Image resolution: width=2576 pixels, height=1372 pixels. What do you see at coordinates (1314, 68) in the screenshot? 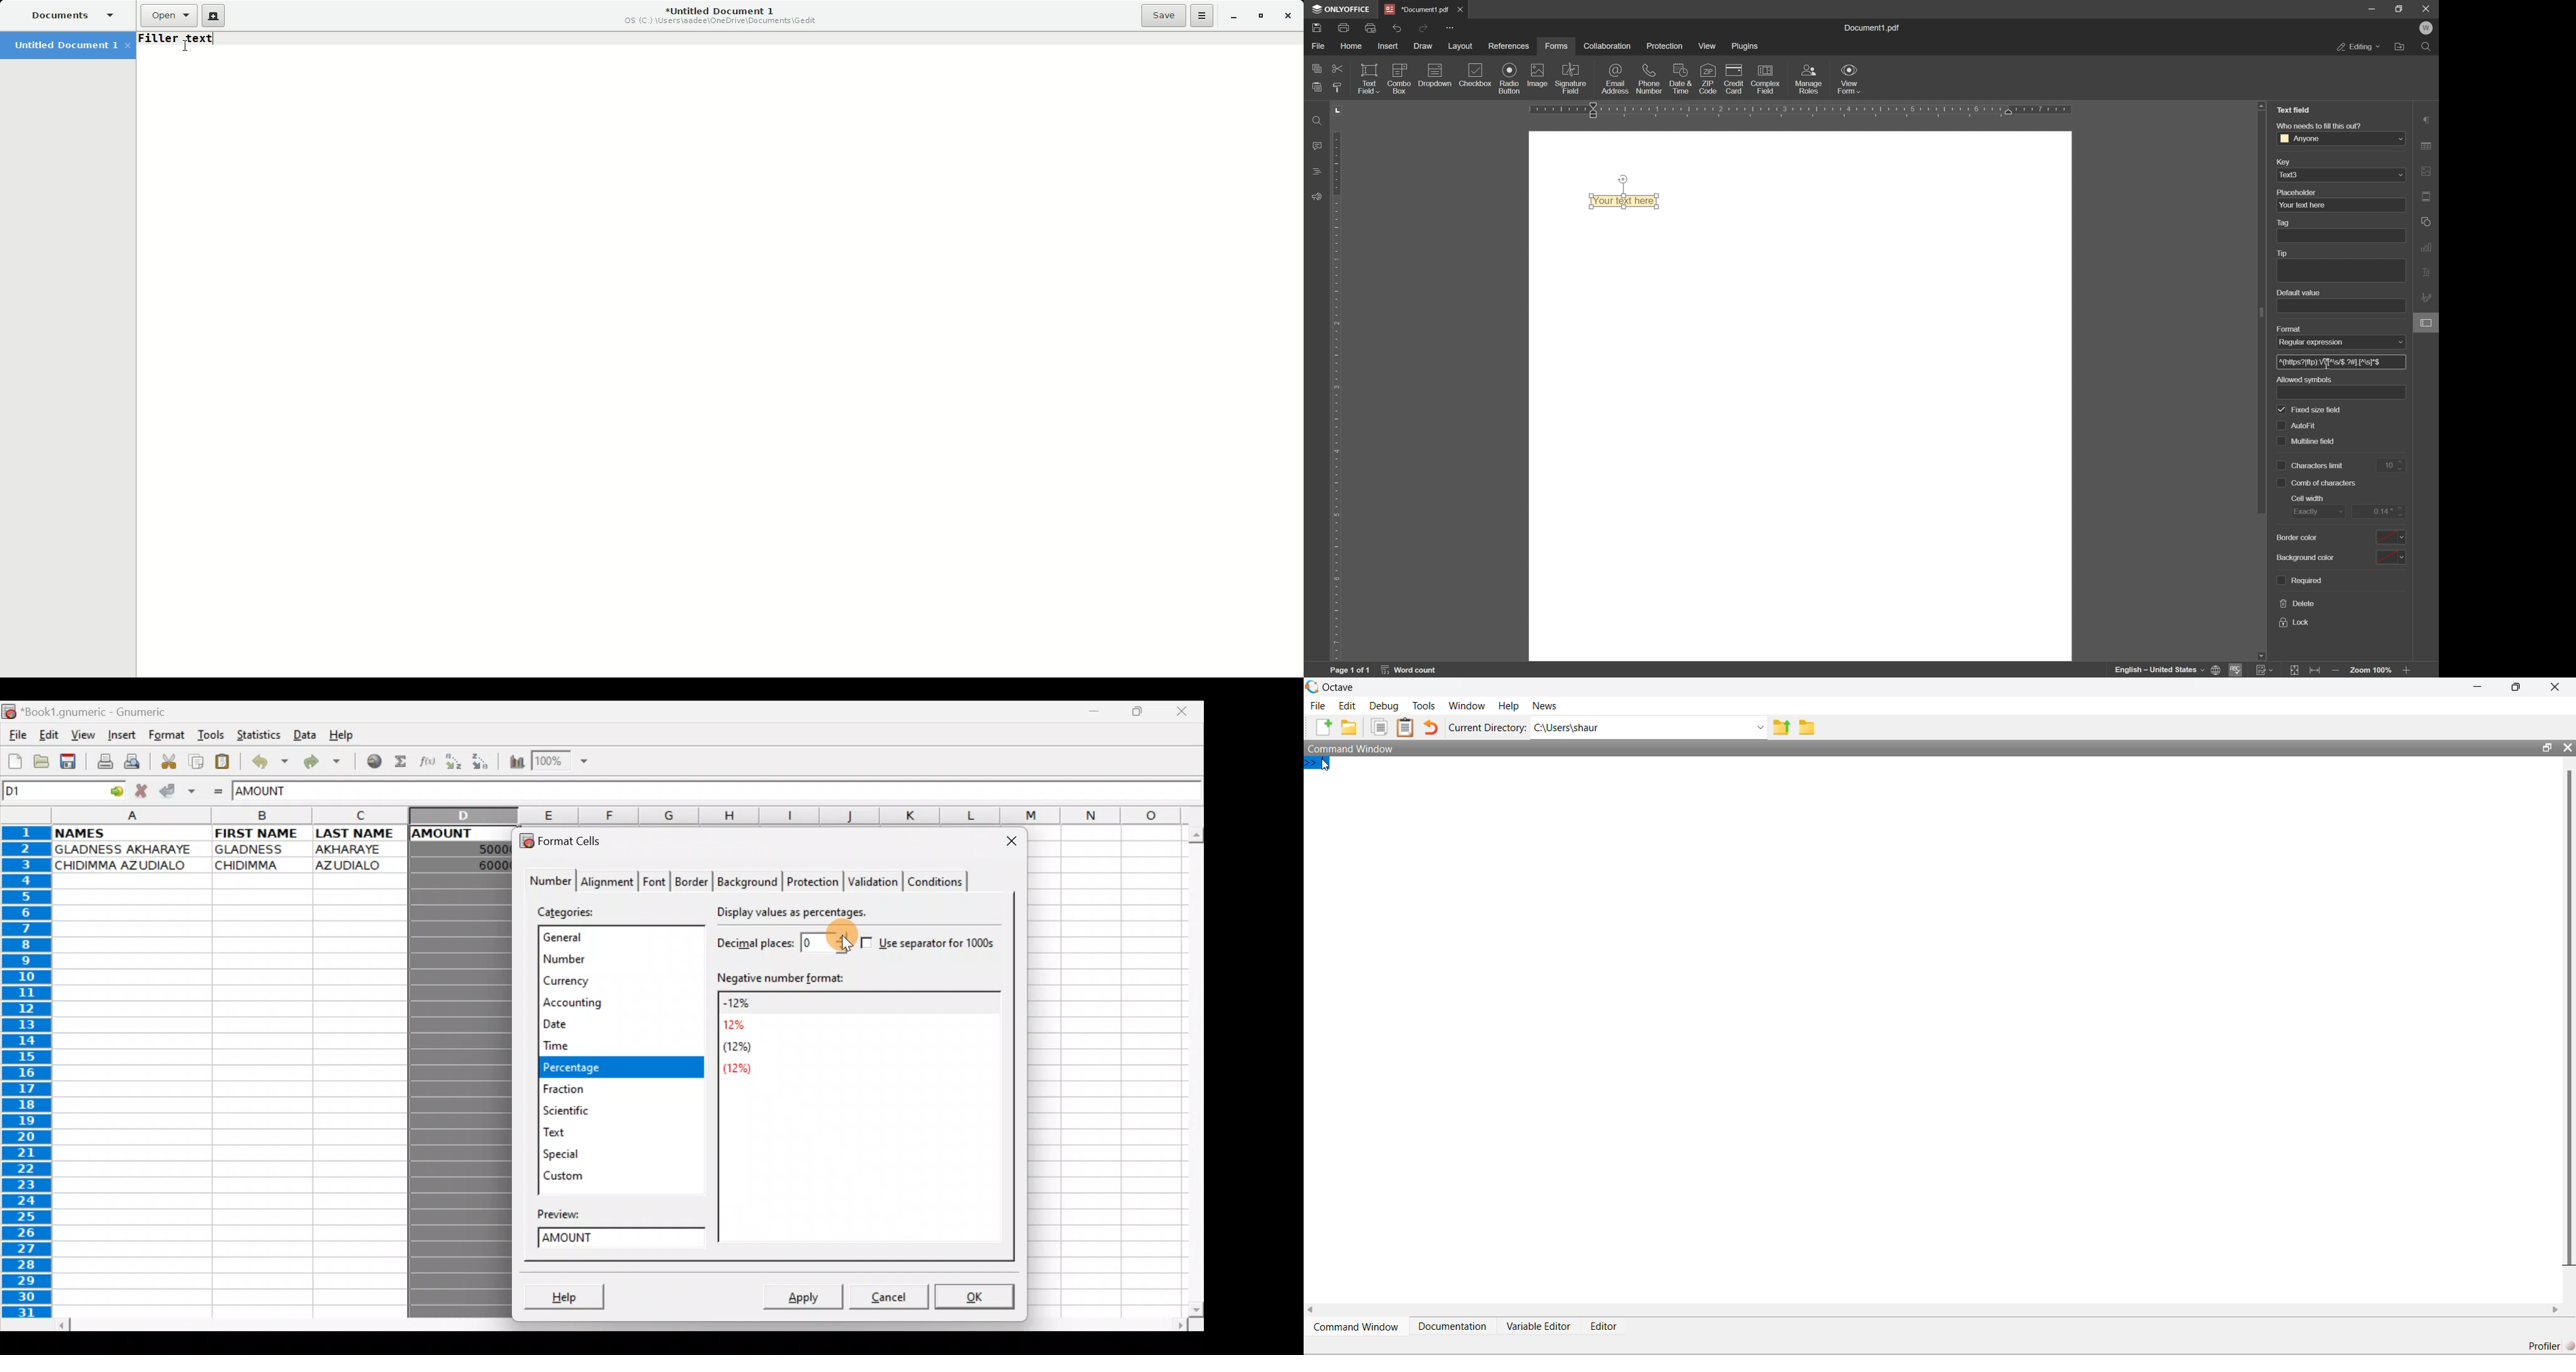
I see `copy` at bounding box center [1314, 68].